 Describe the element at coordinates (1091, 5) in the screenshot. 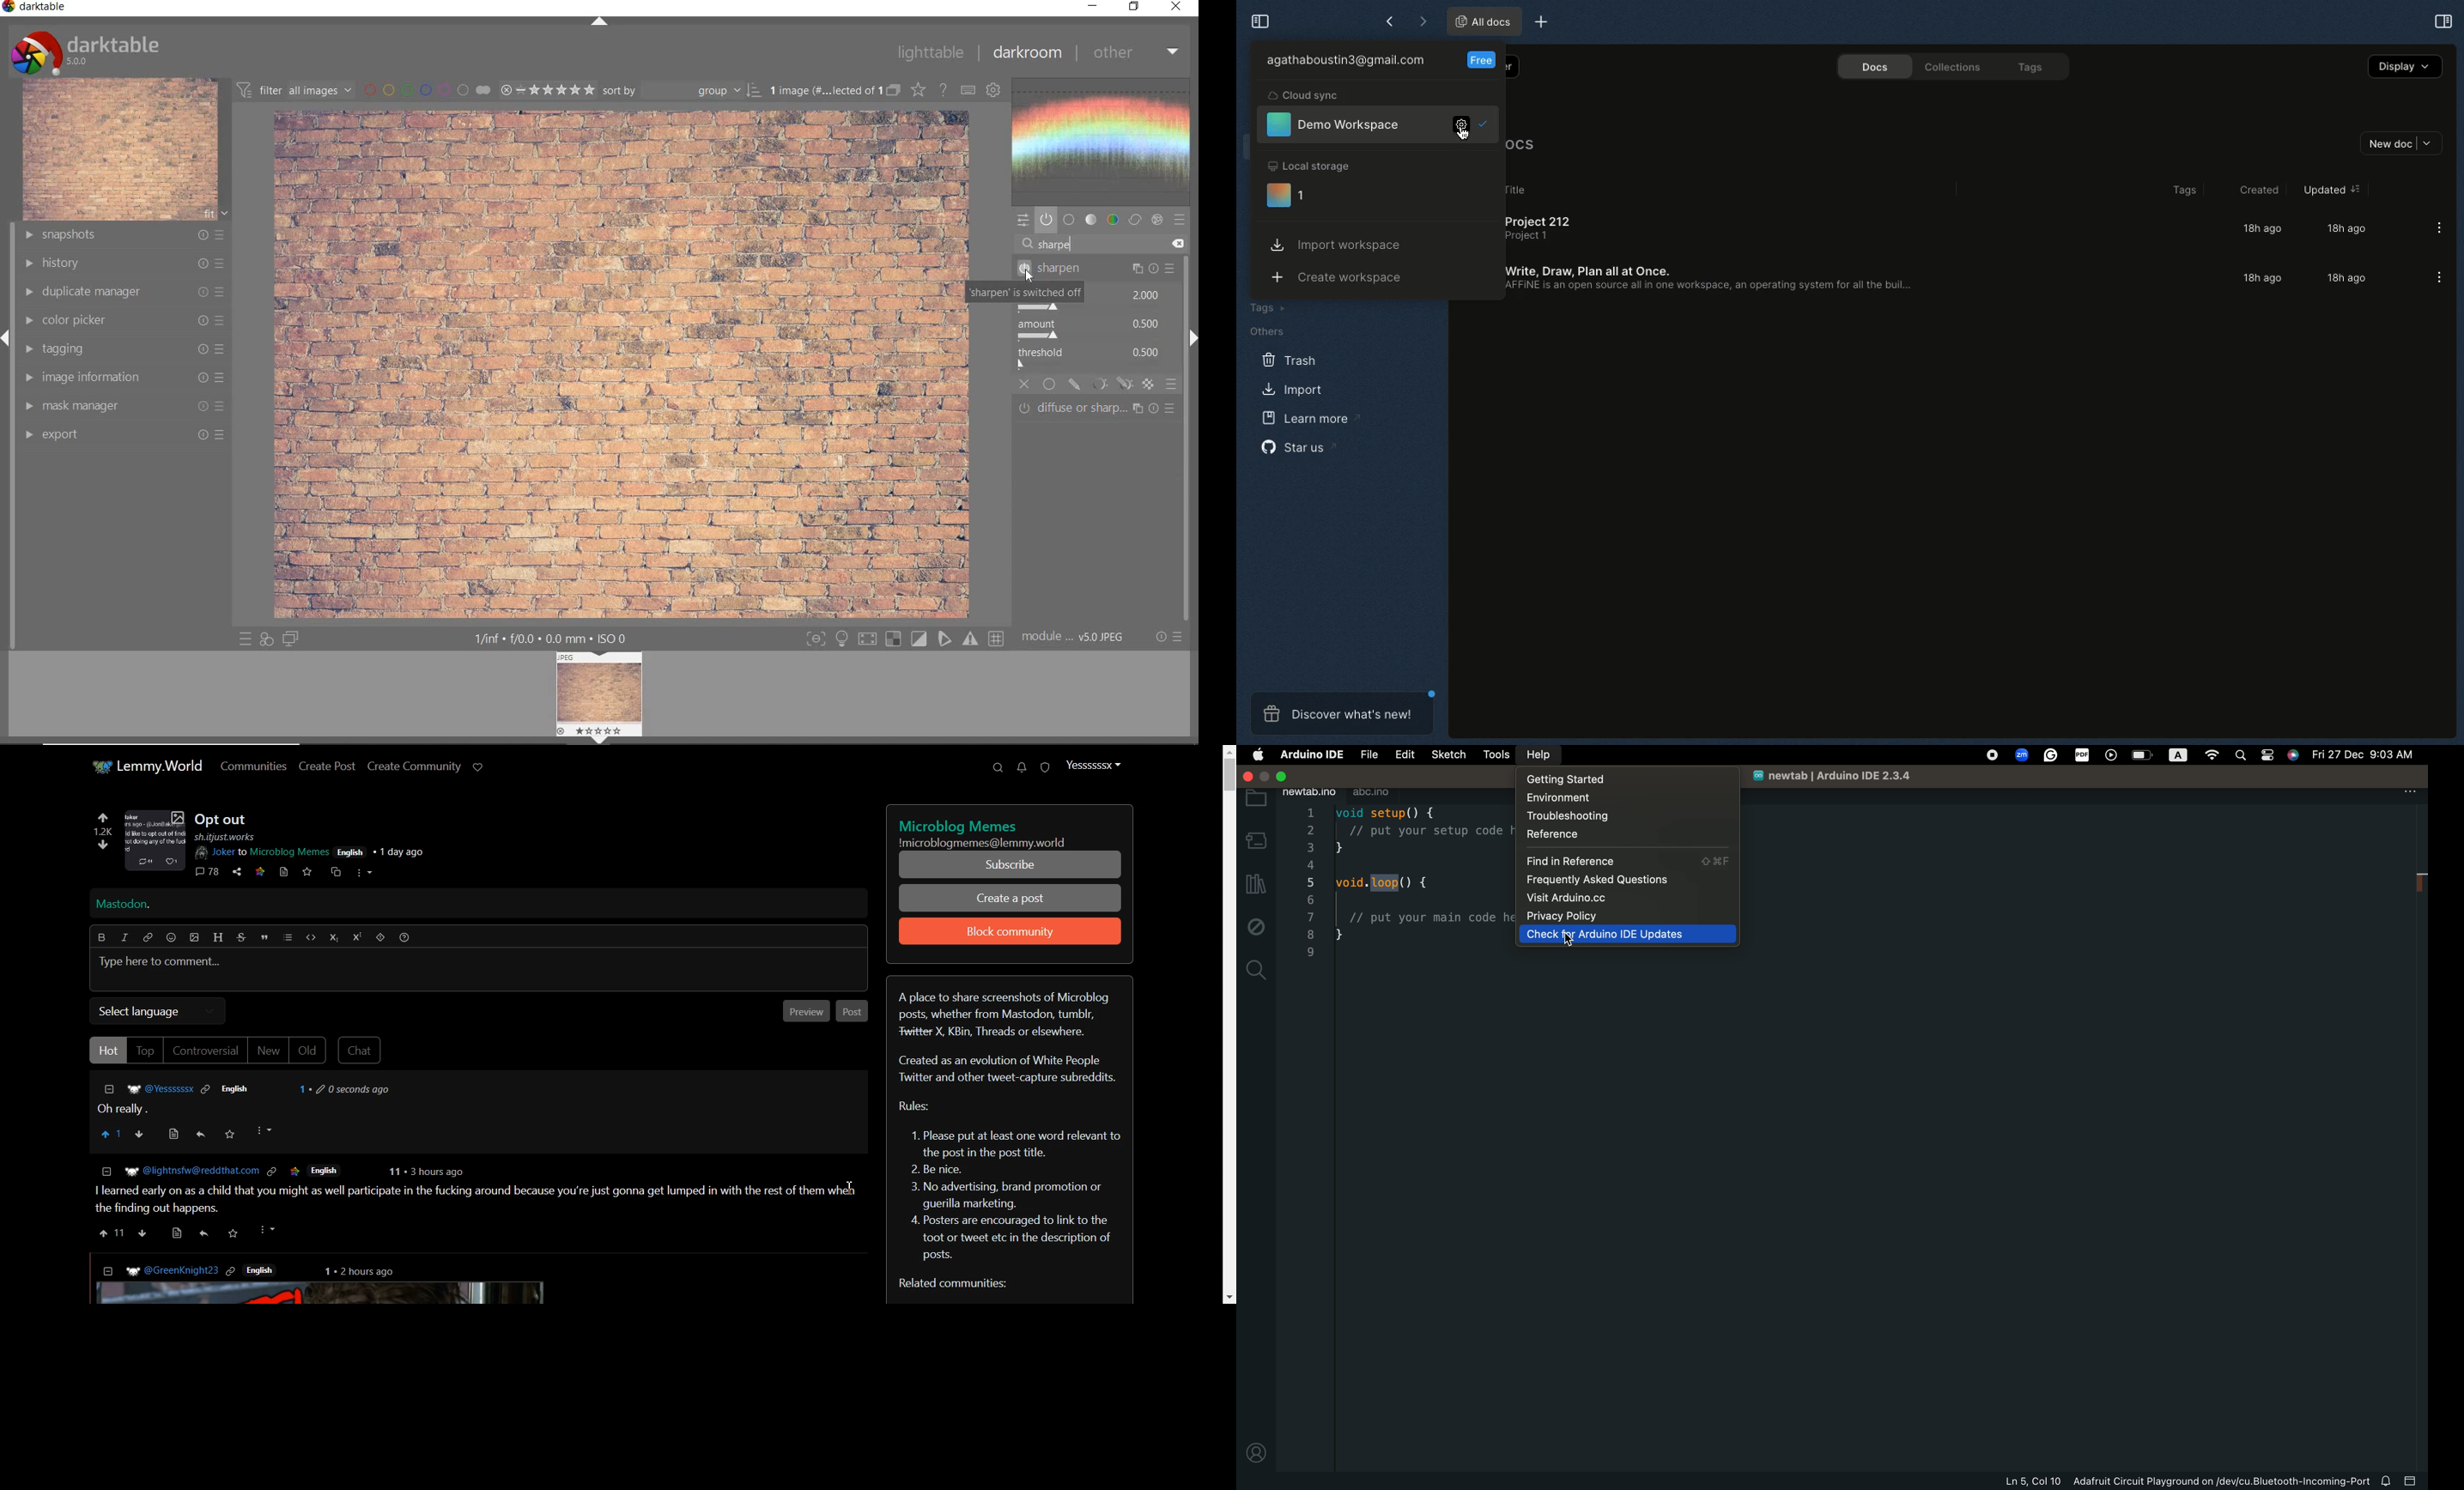

I see `minimize` at that location.